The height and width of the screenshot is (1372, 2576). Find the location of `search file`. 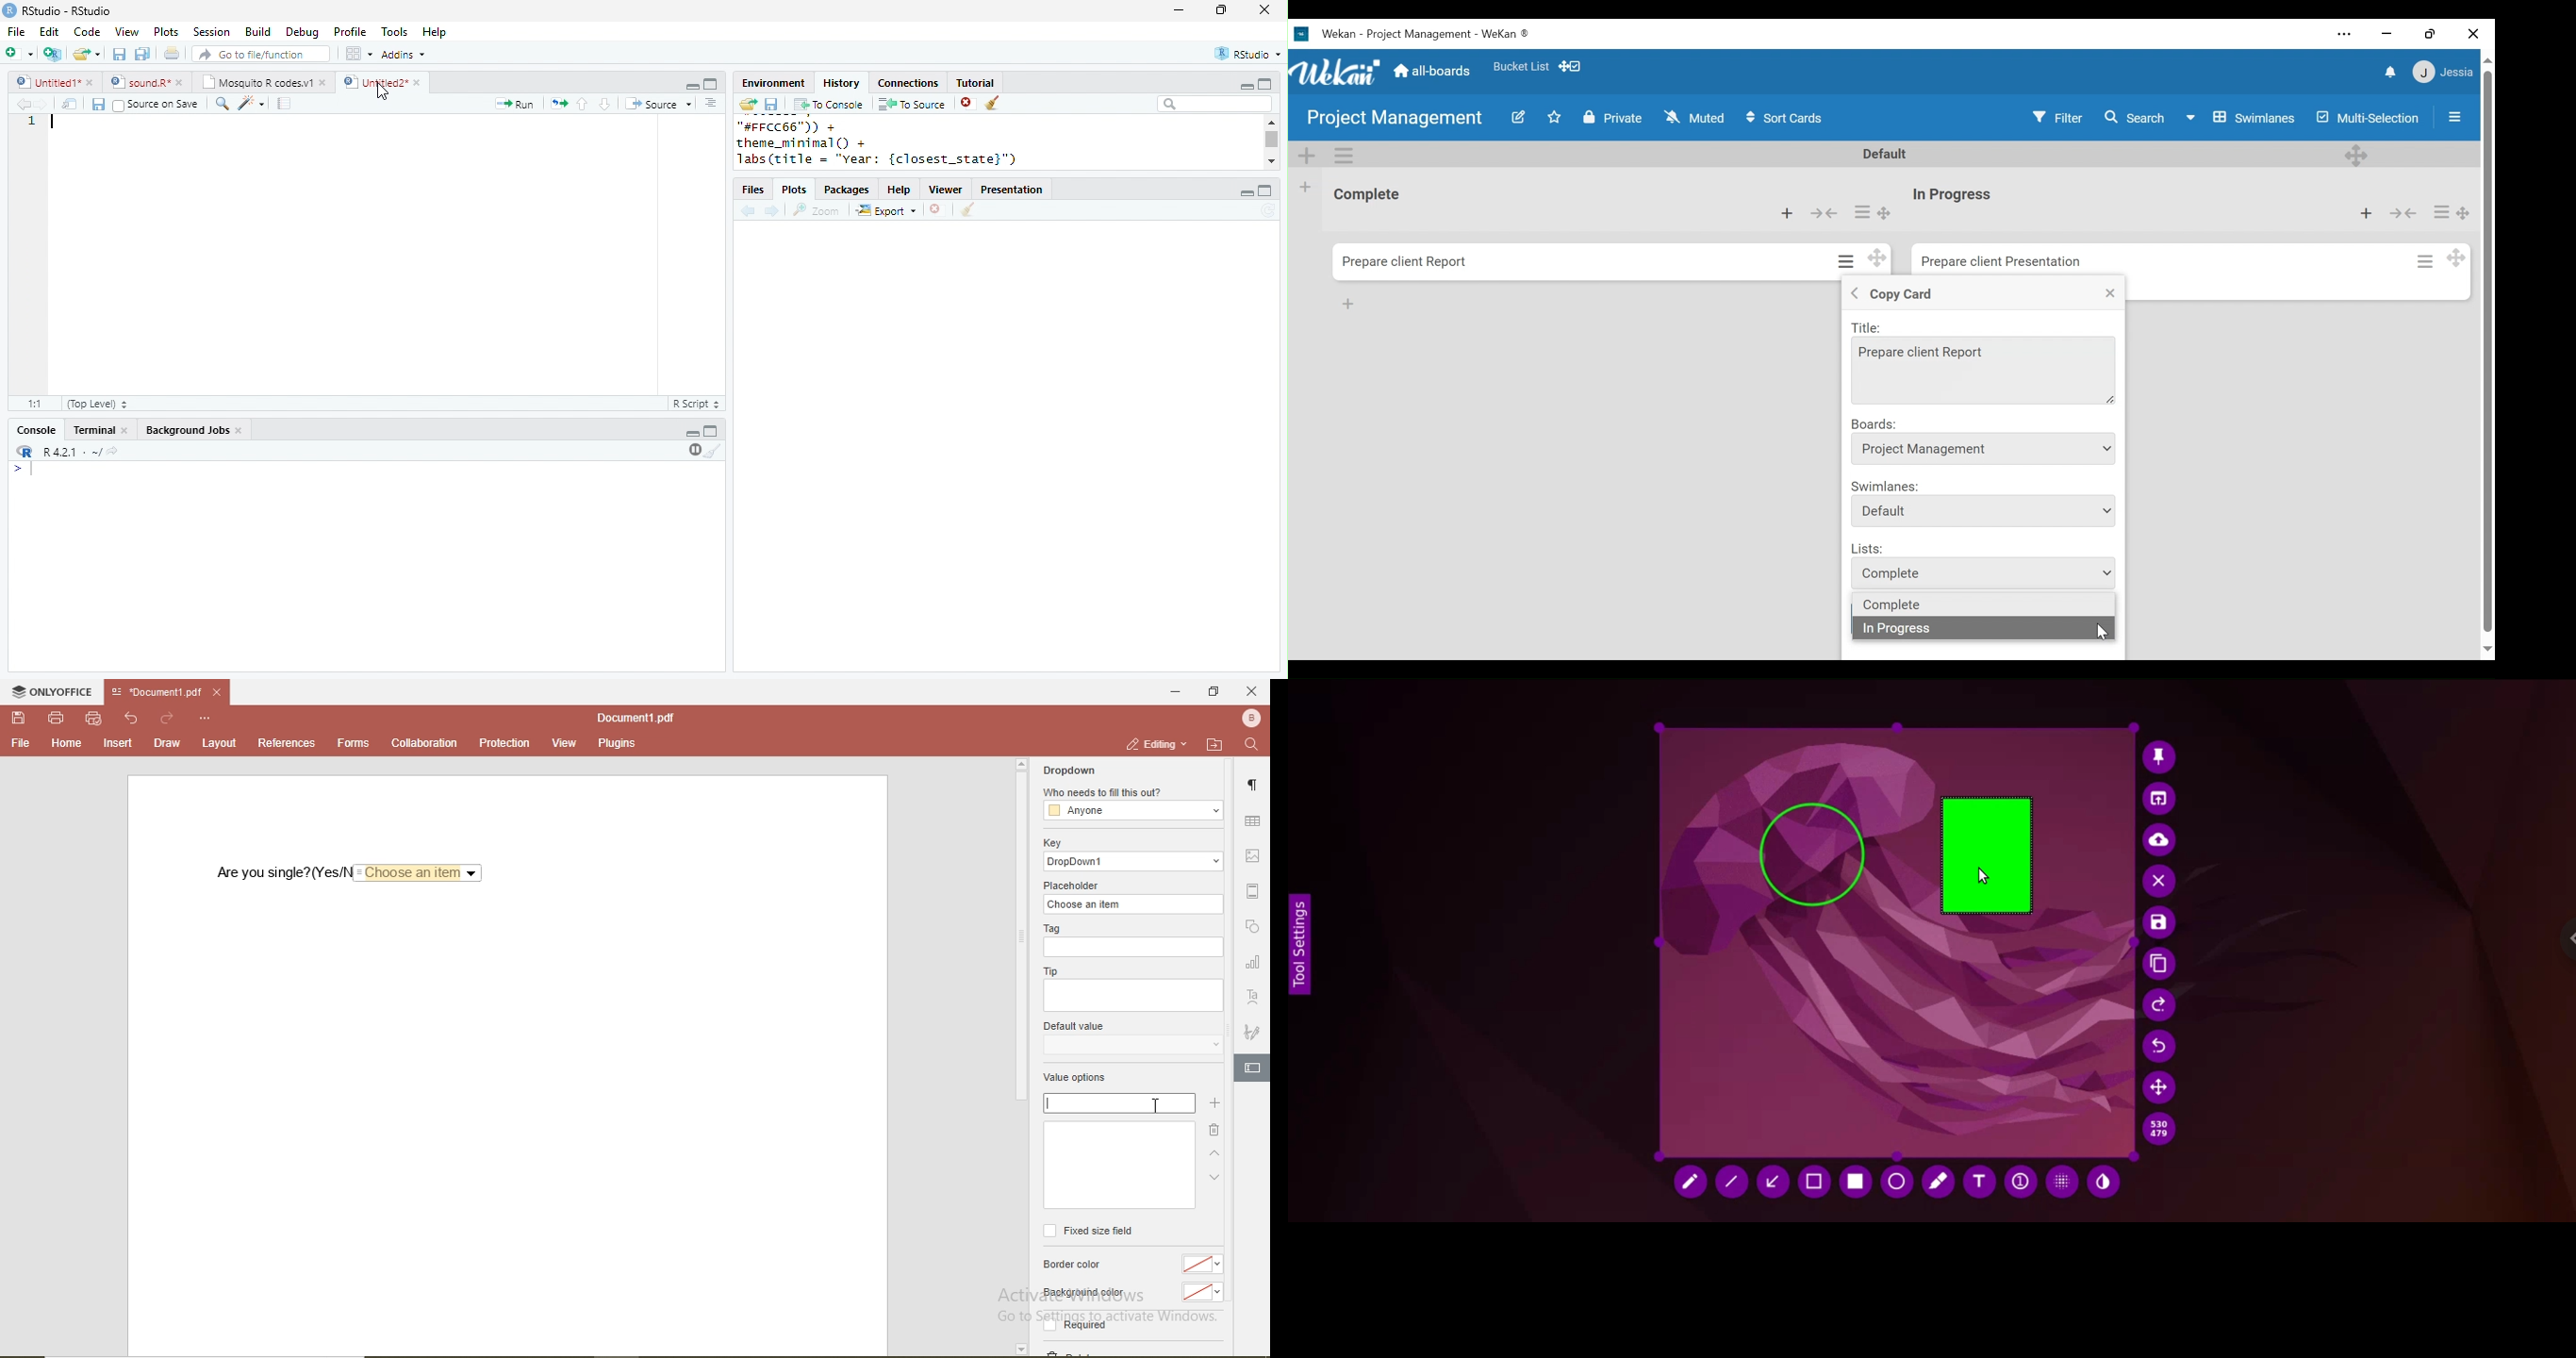

search file is located at coordinates (259, 54).